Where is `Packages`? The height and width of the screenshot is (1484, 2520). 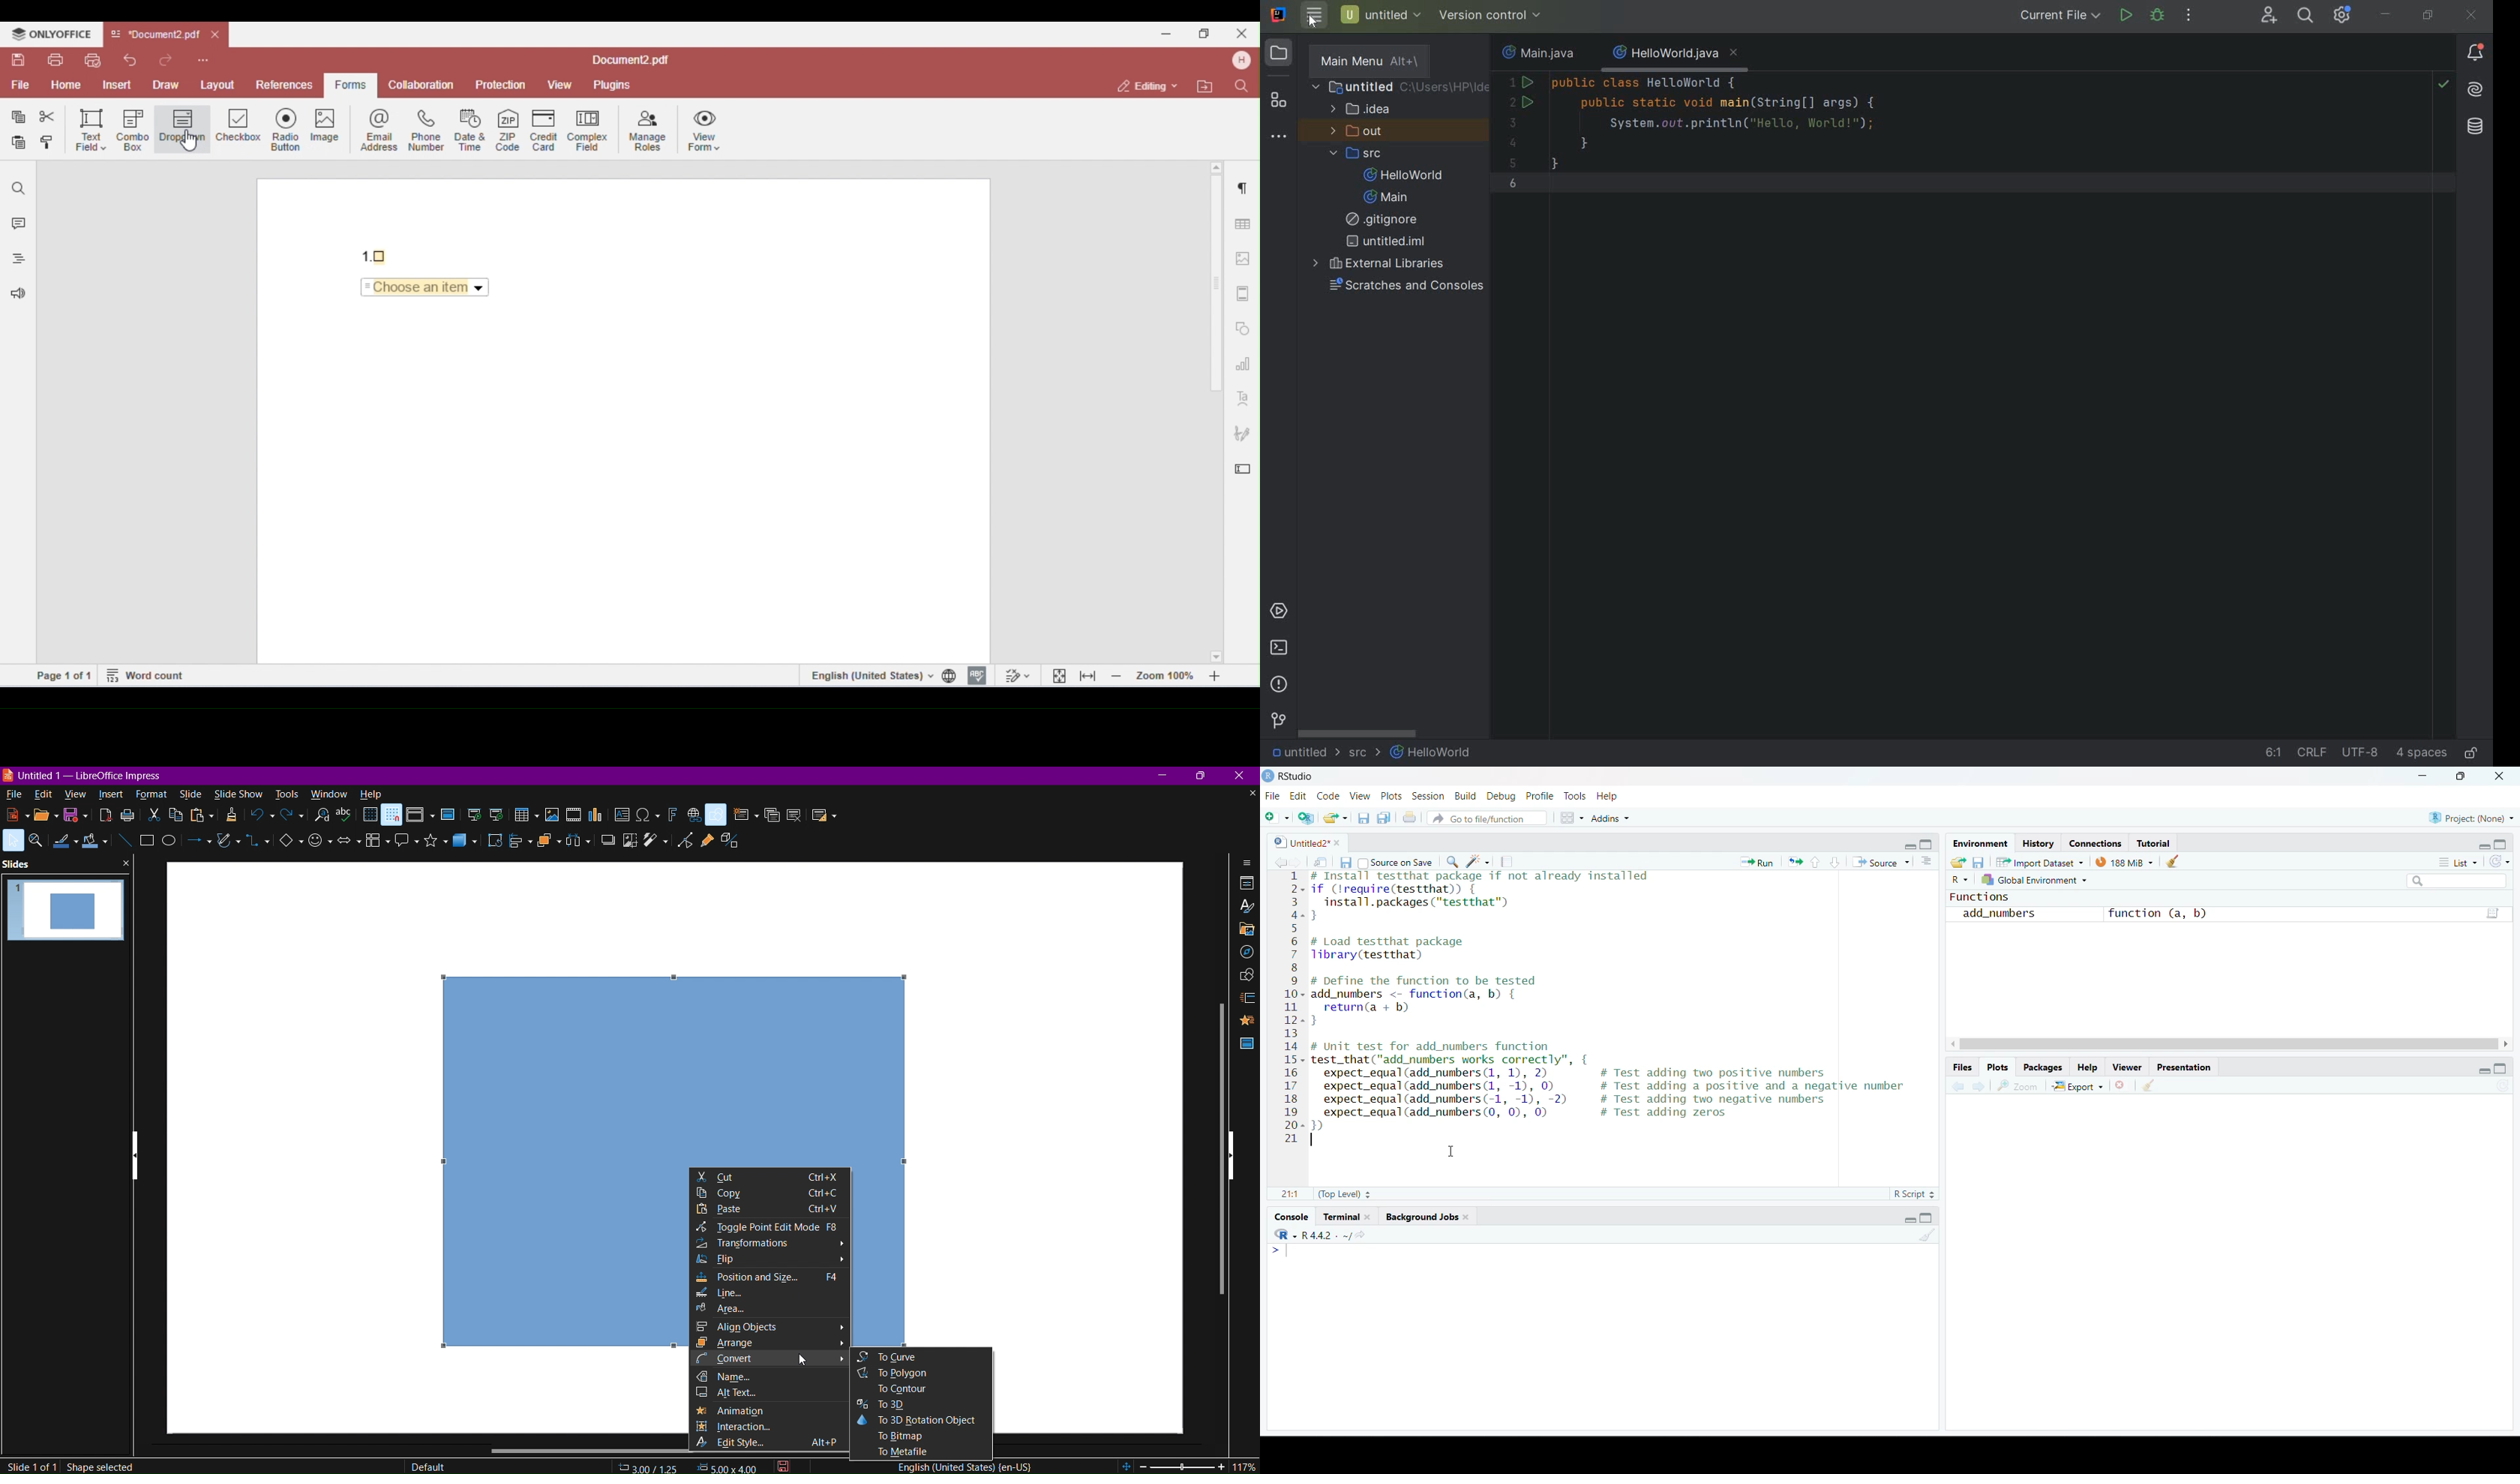 Packages is located at coordinates (2042, 1067).